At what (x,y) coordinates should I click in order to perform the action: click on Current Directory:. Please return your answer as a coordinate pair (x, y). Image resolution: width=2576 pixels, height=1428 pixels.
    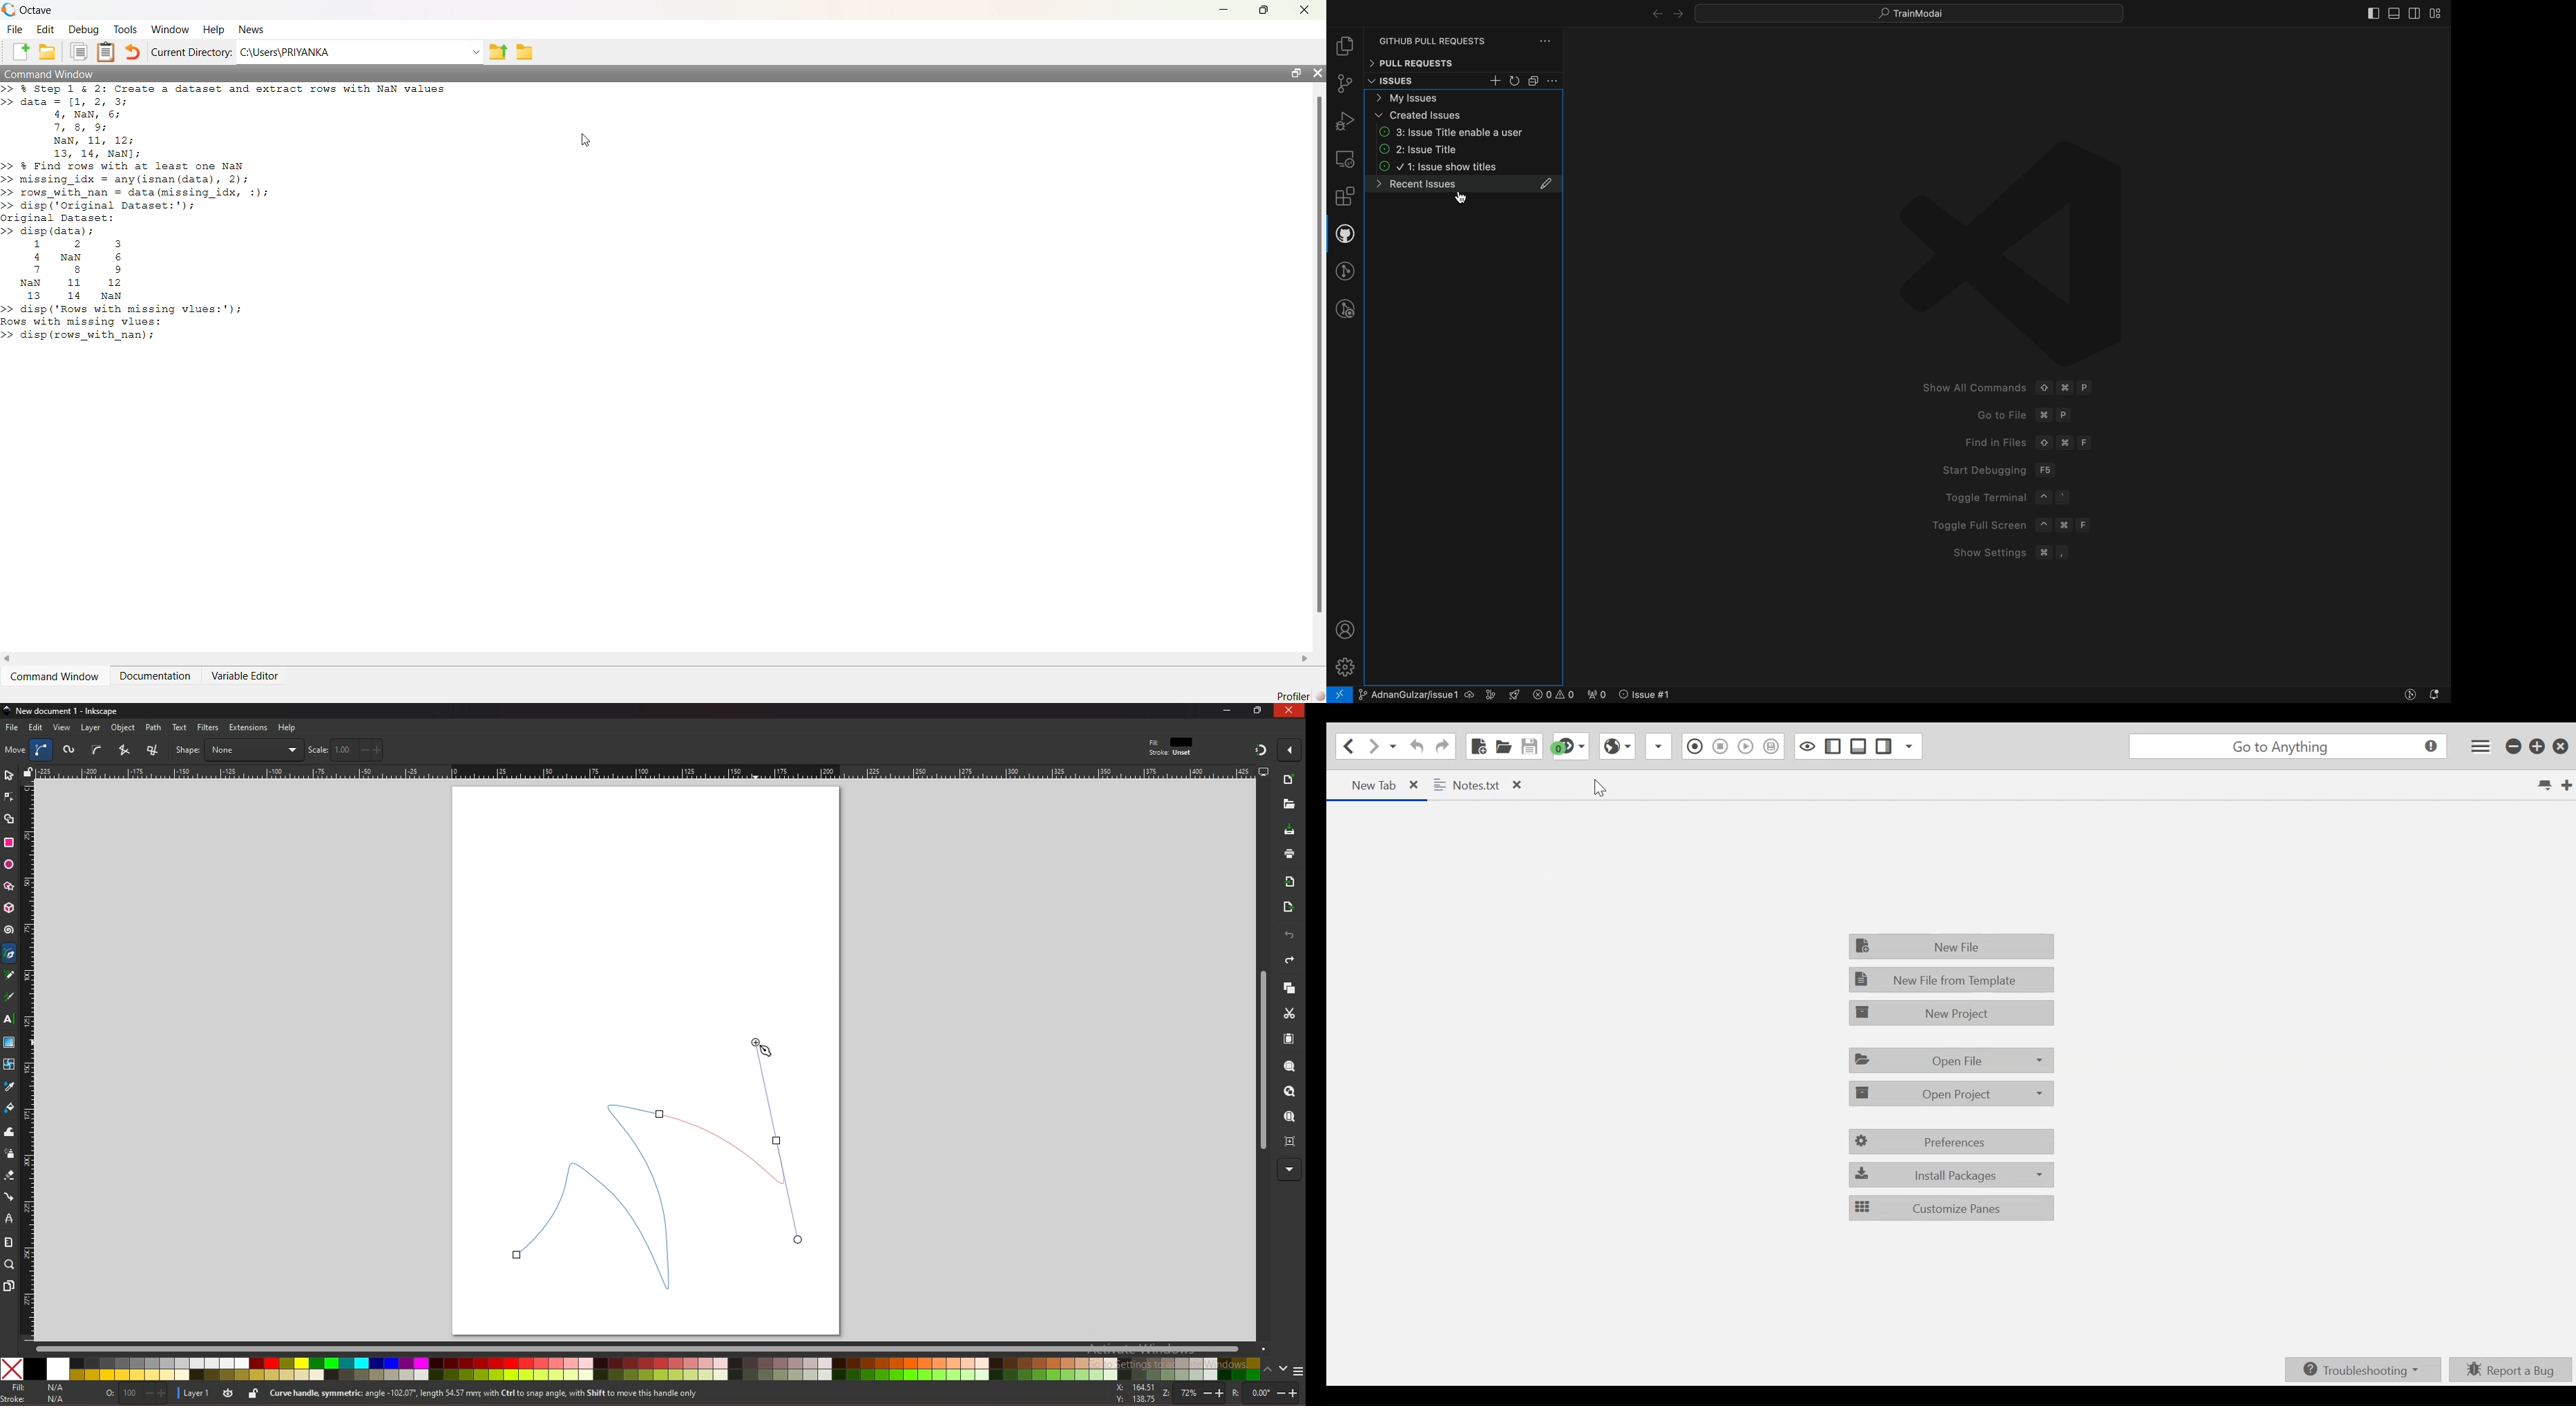
    Looking at the image, I should click on (192, 52).